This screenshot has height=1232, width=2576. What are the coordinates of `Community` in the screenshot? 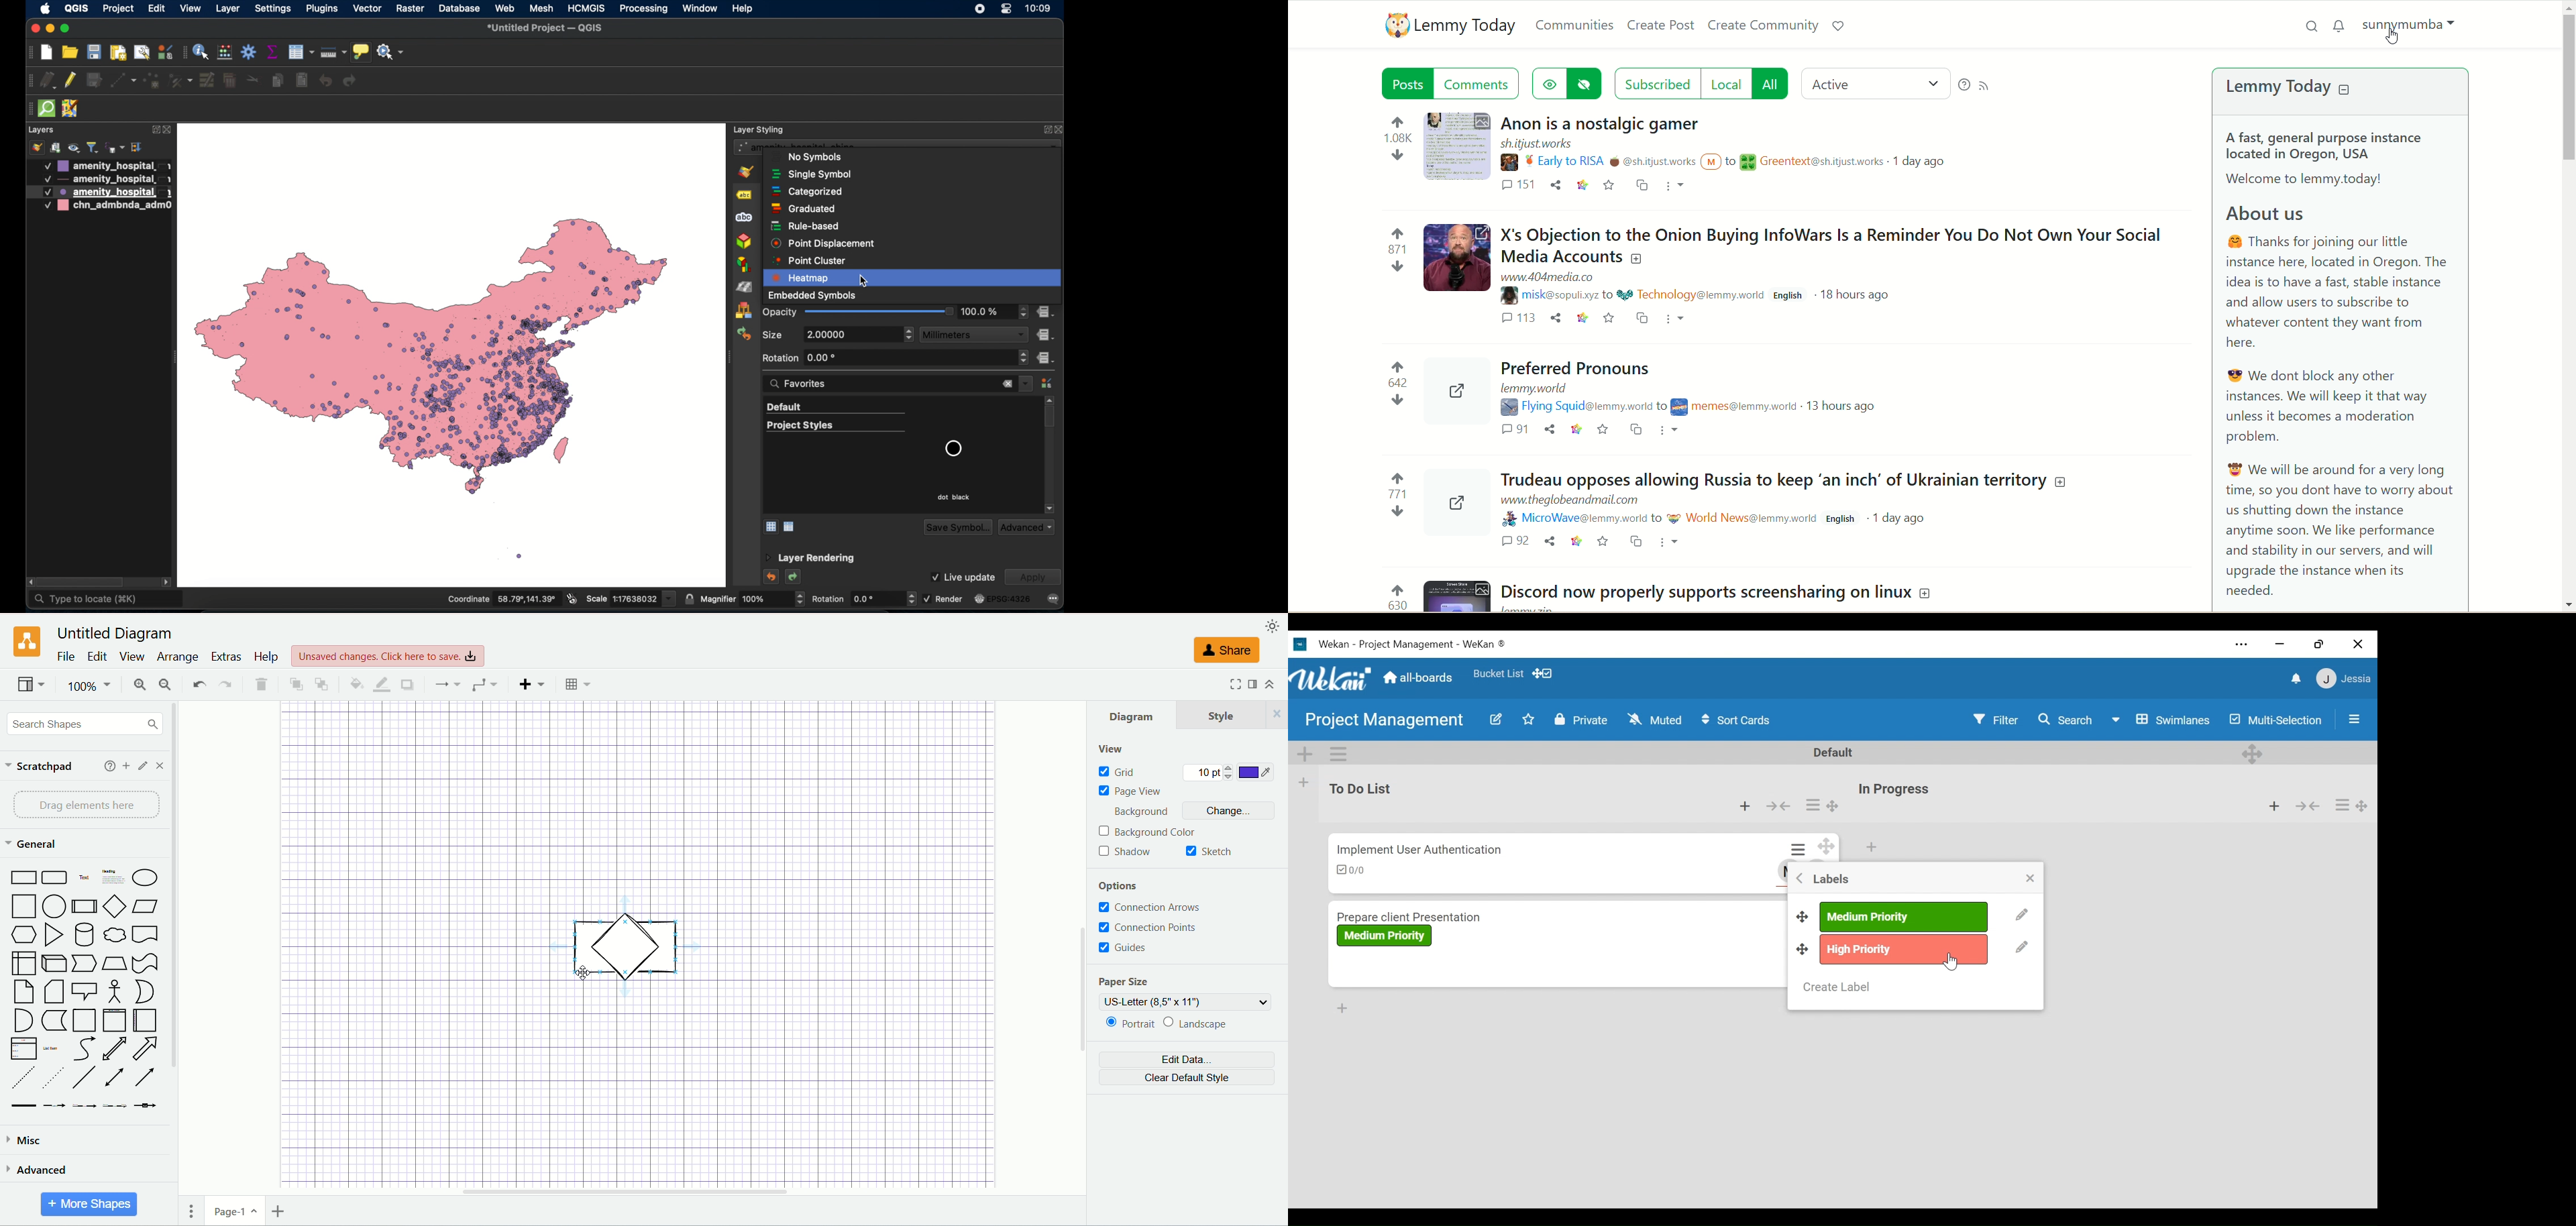 It's located at (1741, 517).